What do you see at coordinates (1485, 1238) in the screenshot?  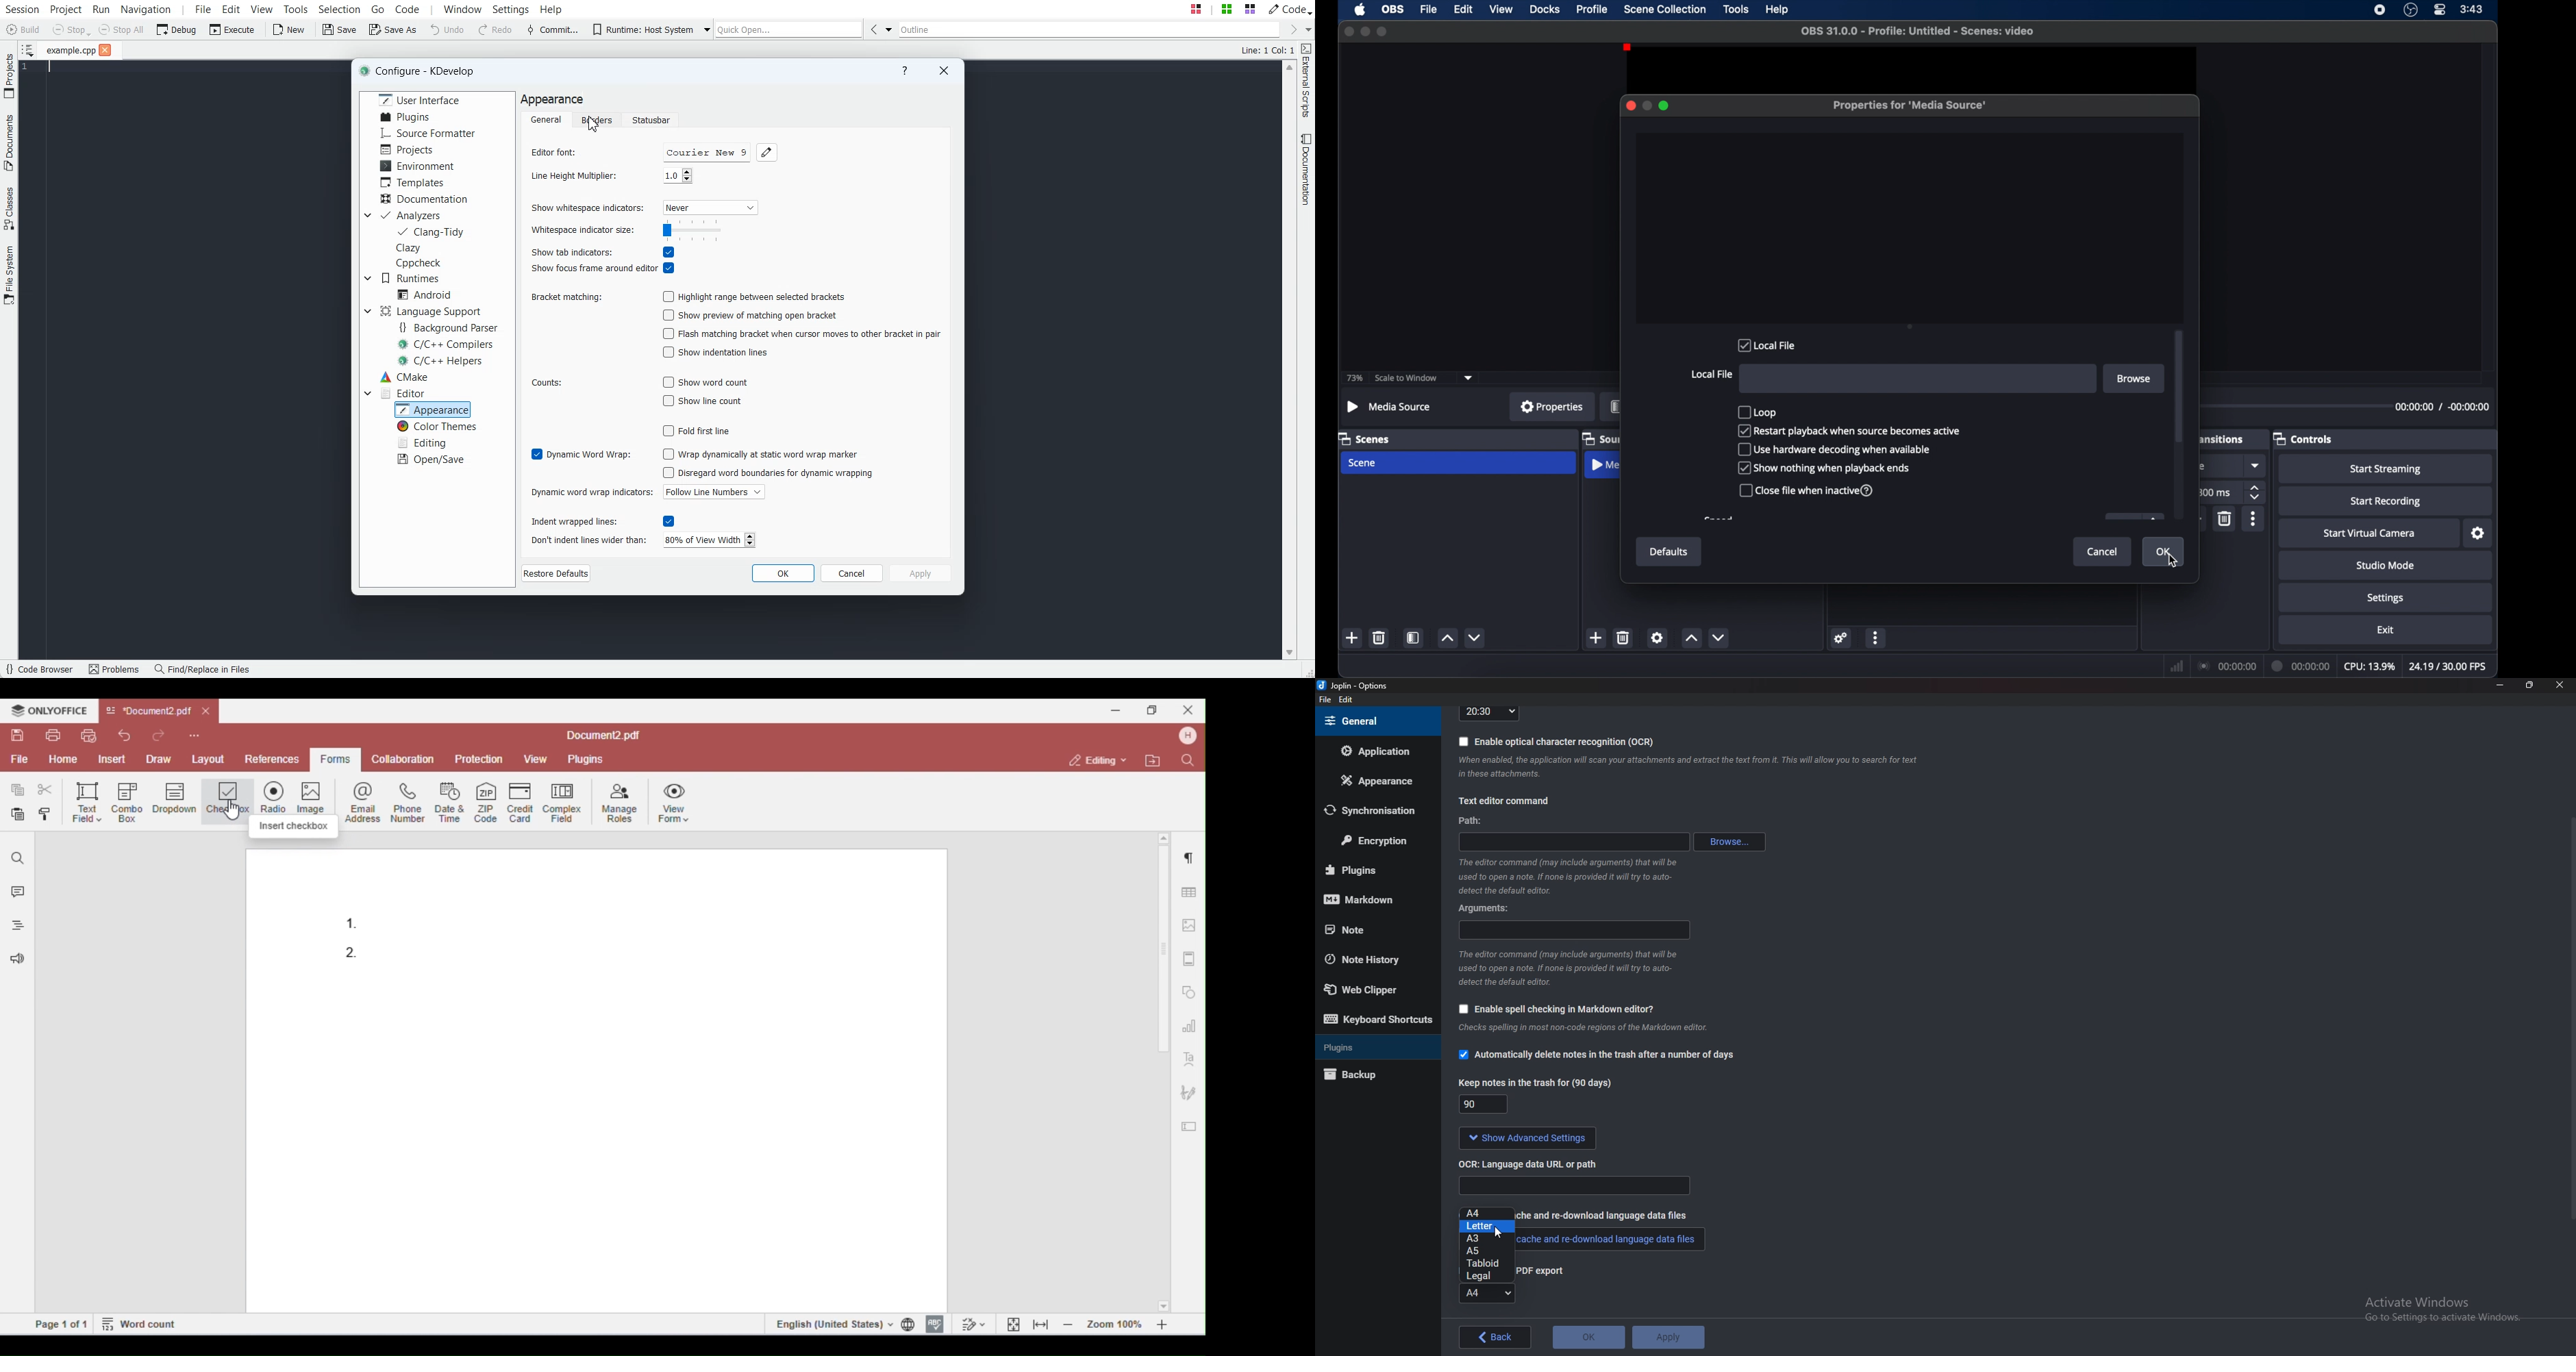 I see `a3` at bounding box center [1485, 1238].